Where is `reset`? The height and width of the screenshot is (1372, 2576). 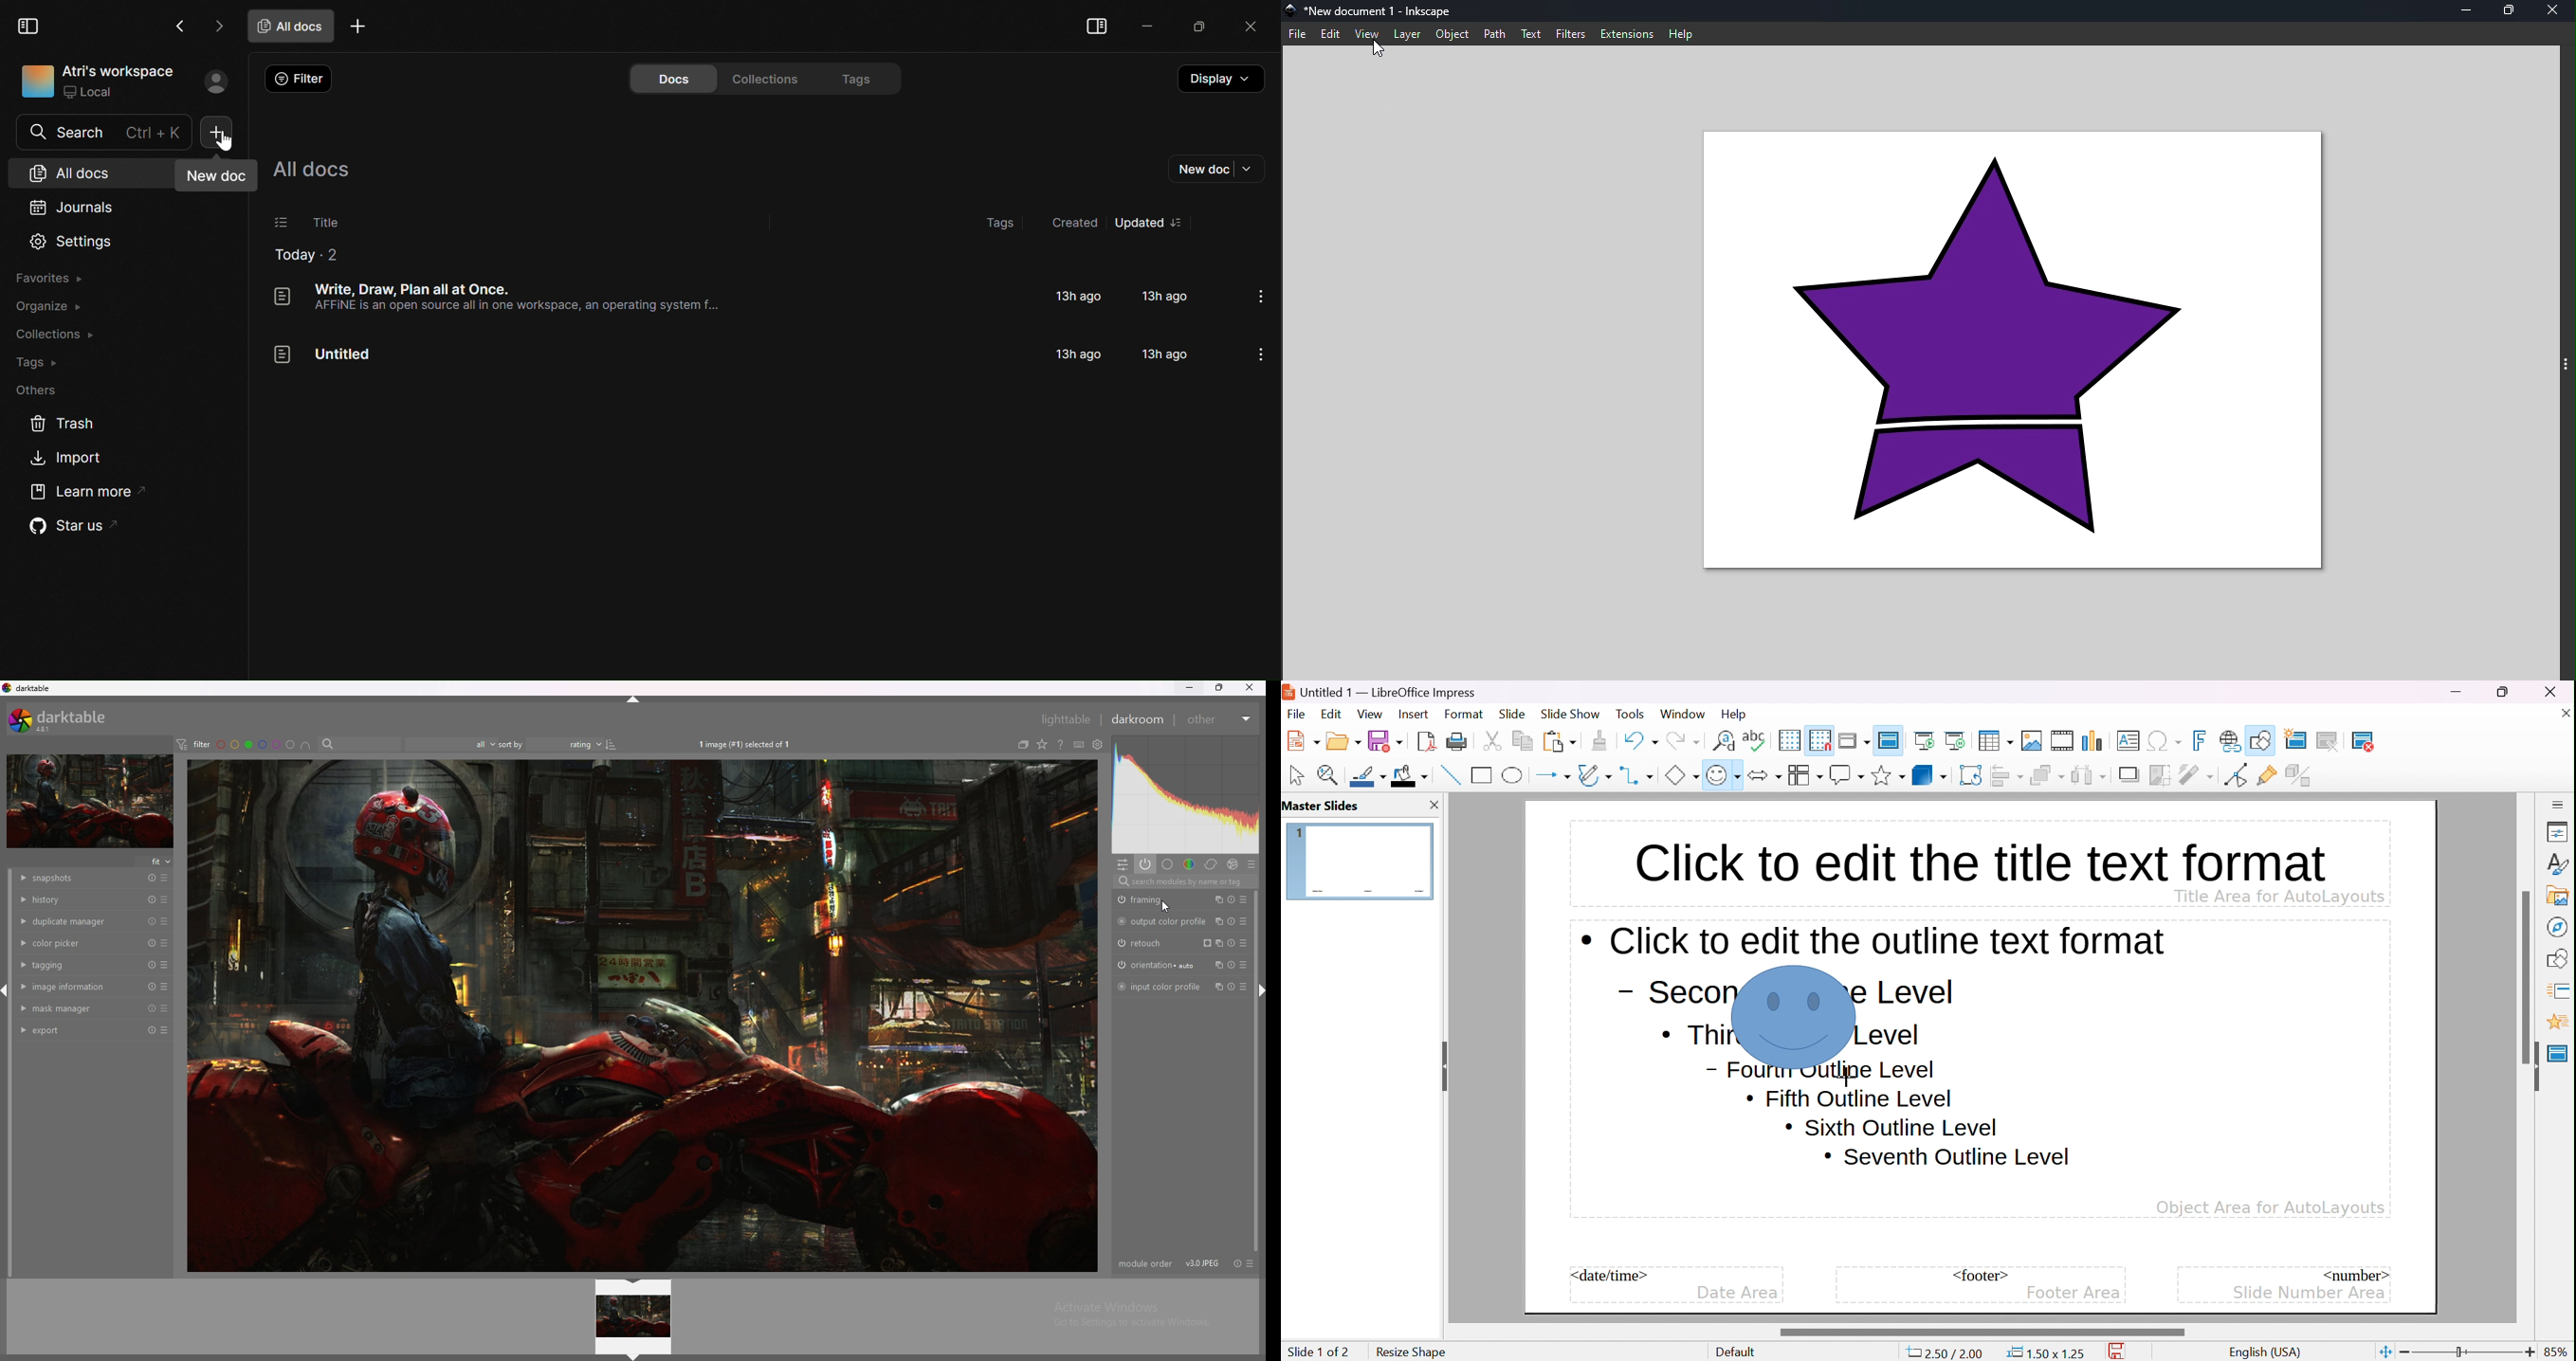
reset is located at coordinates (1232, 988).